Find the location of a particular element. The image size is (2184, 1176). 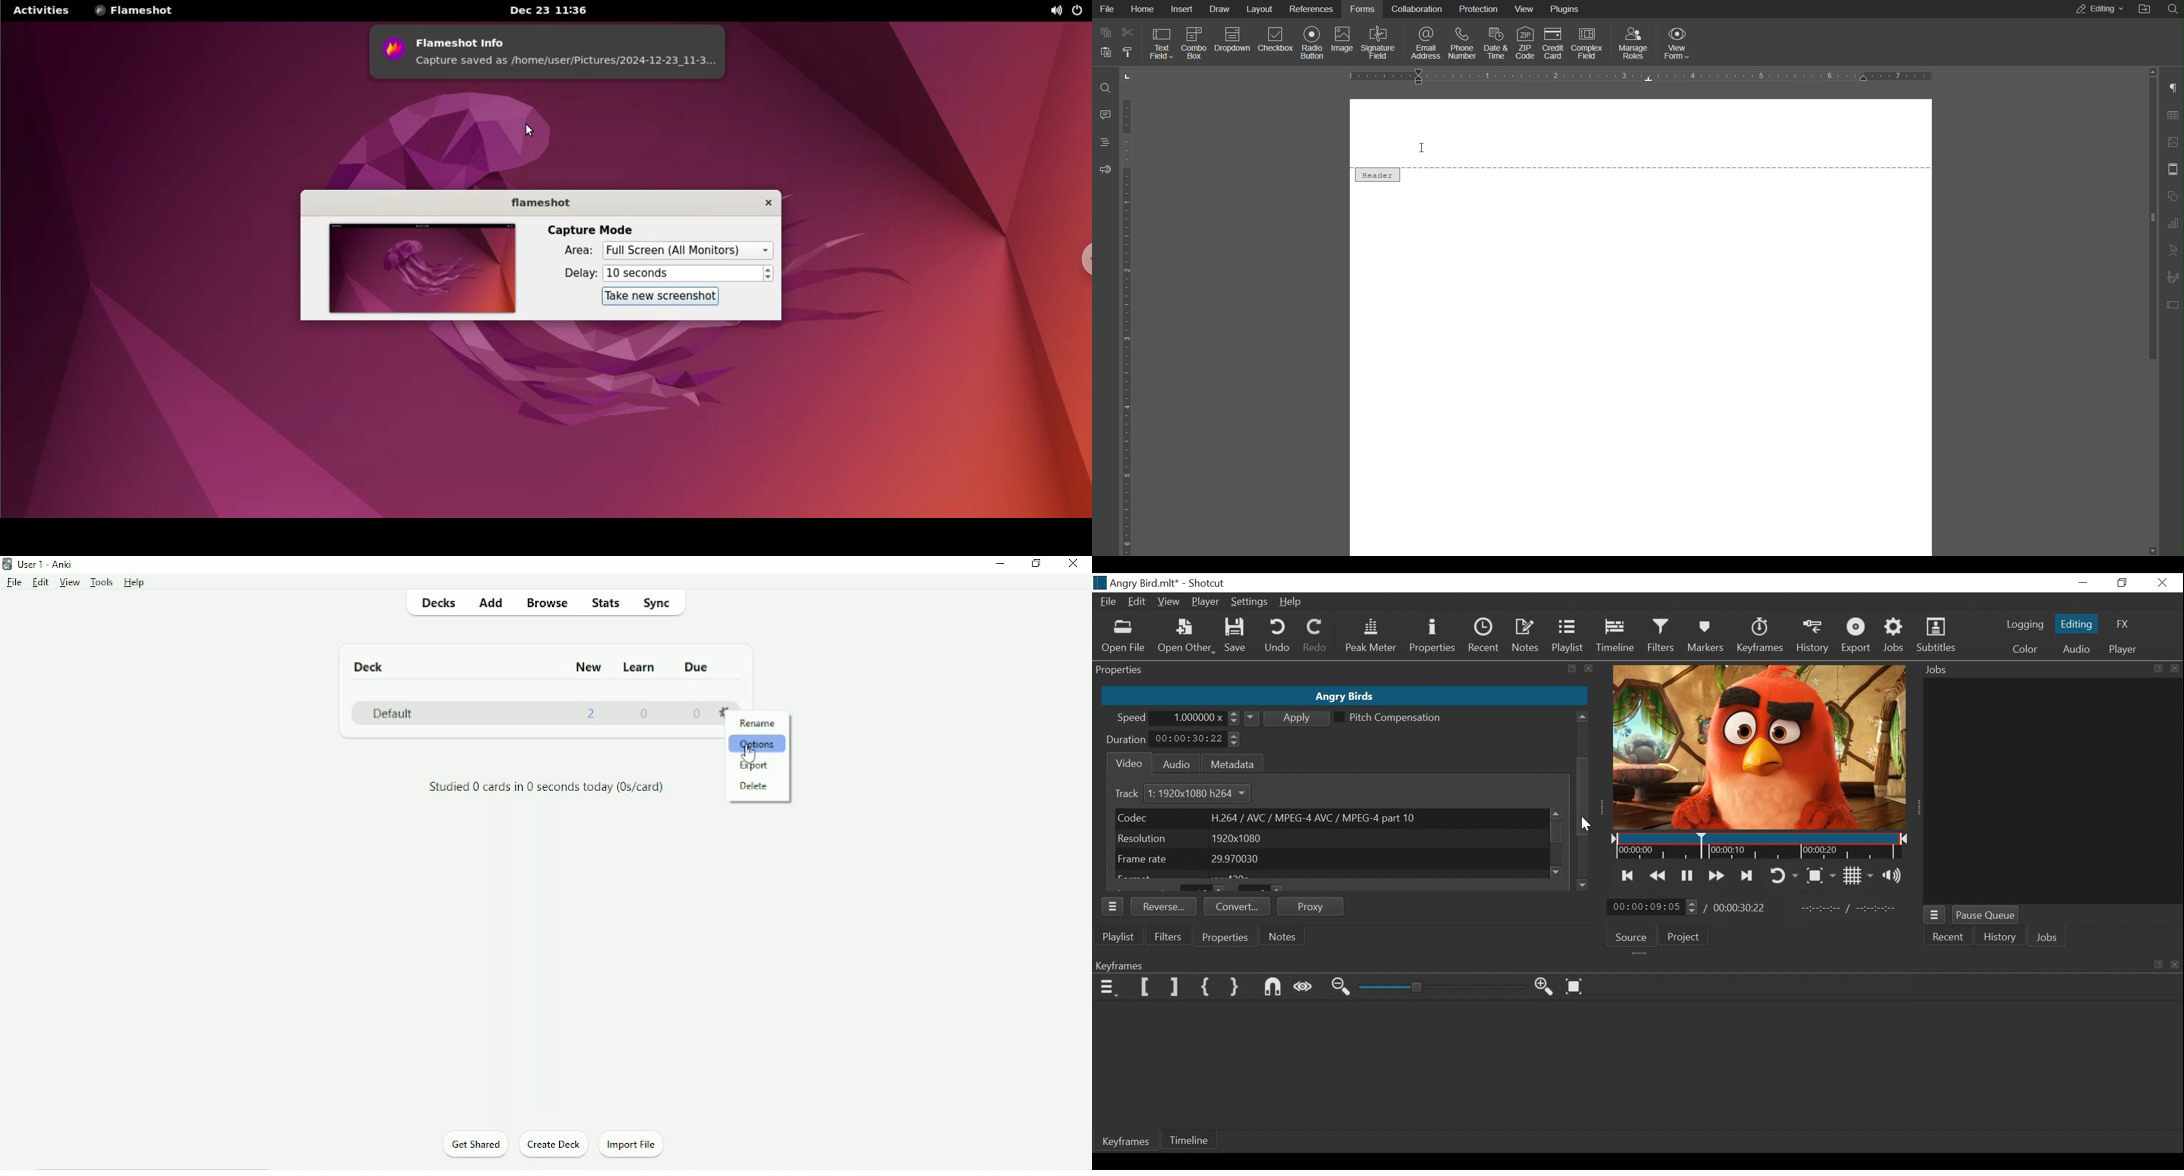

Adjust Speed Field is located at coordinates (1199, 718).